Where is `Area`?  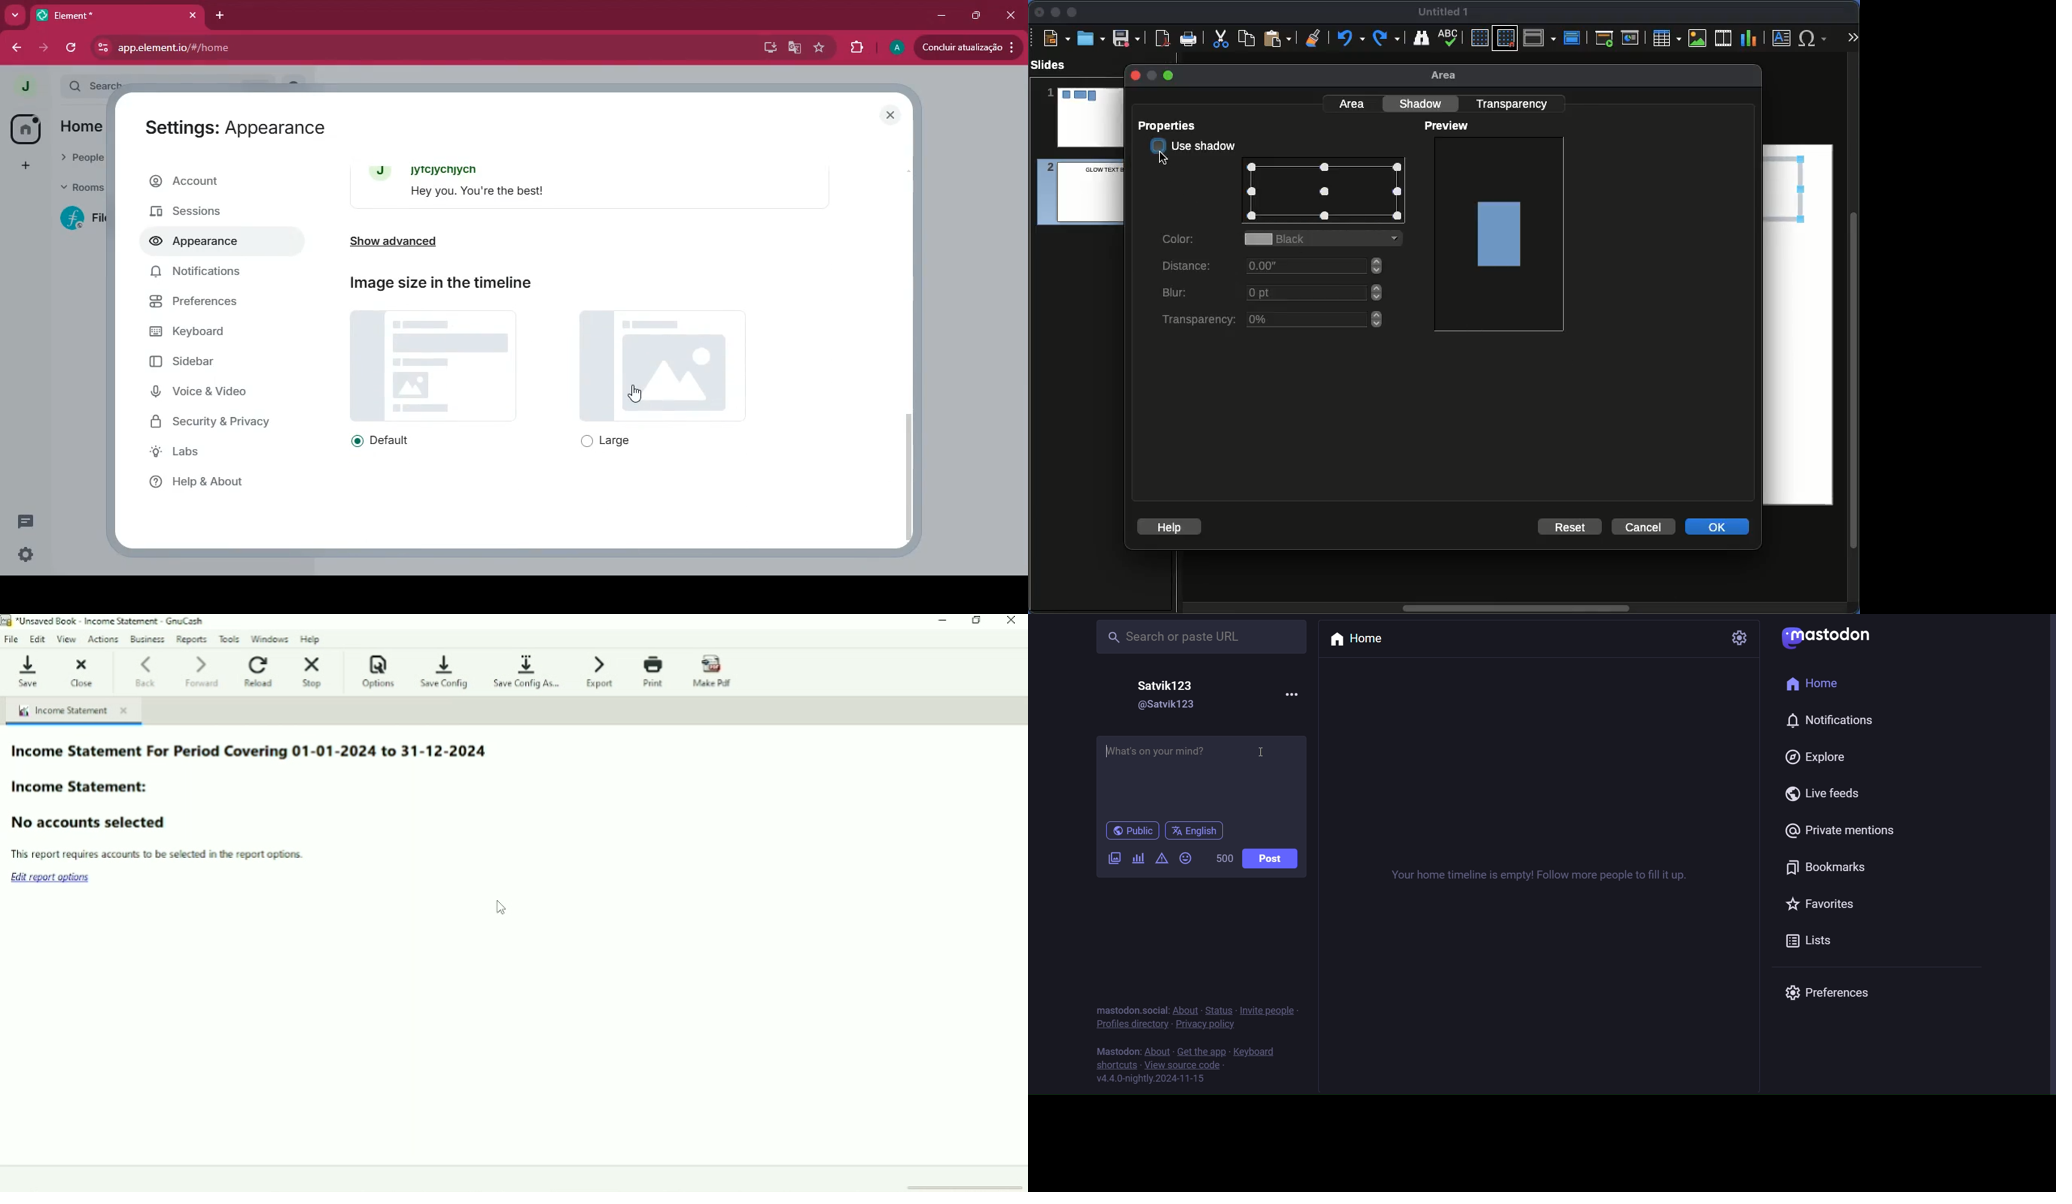
Area is located at coordinates (1448, 76).